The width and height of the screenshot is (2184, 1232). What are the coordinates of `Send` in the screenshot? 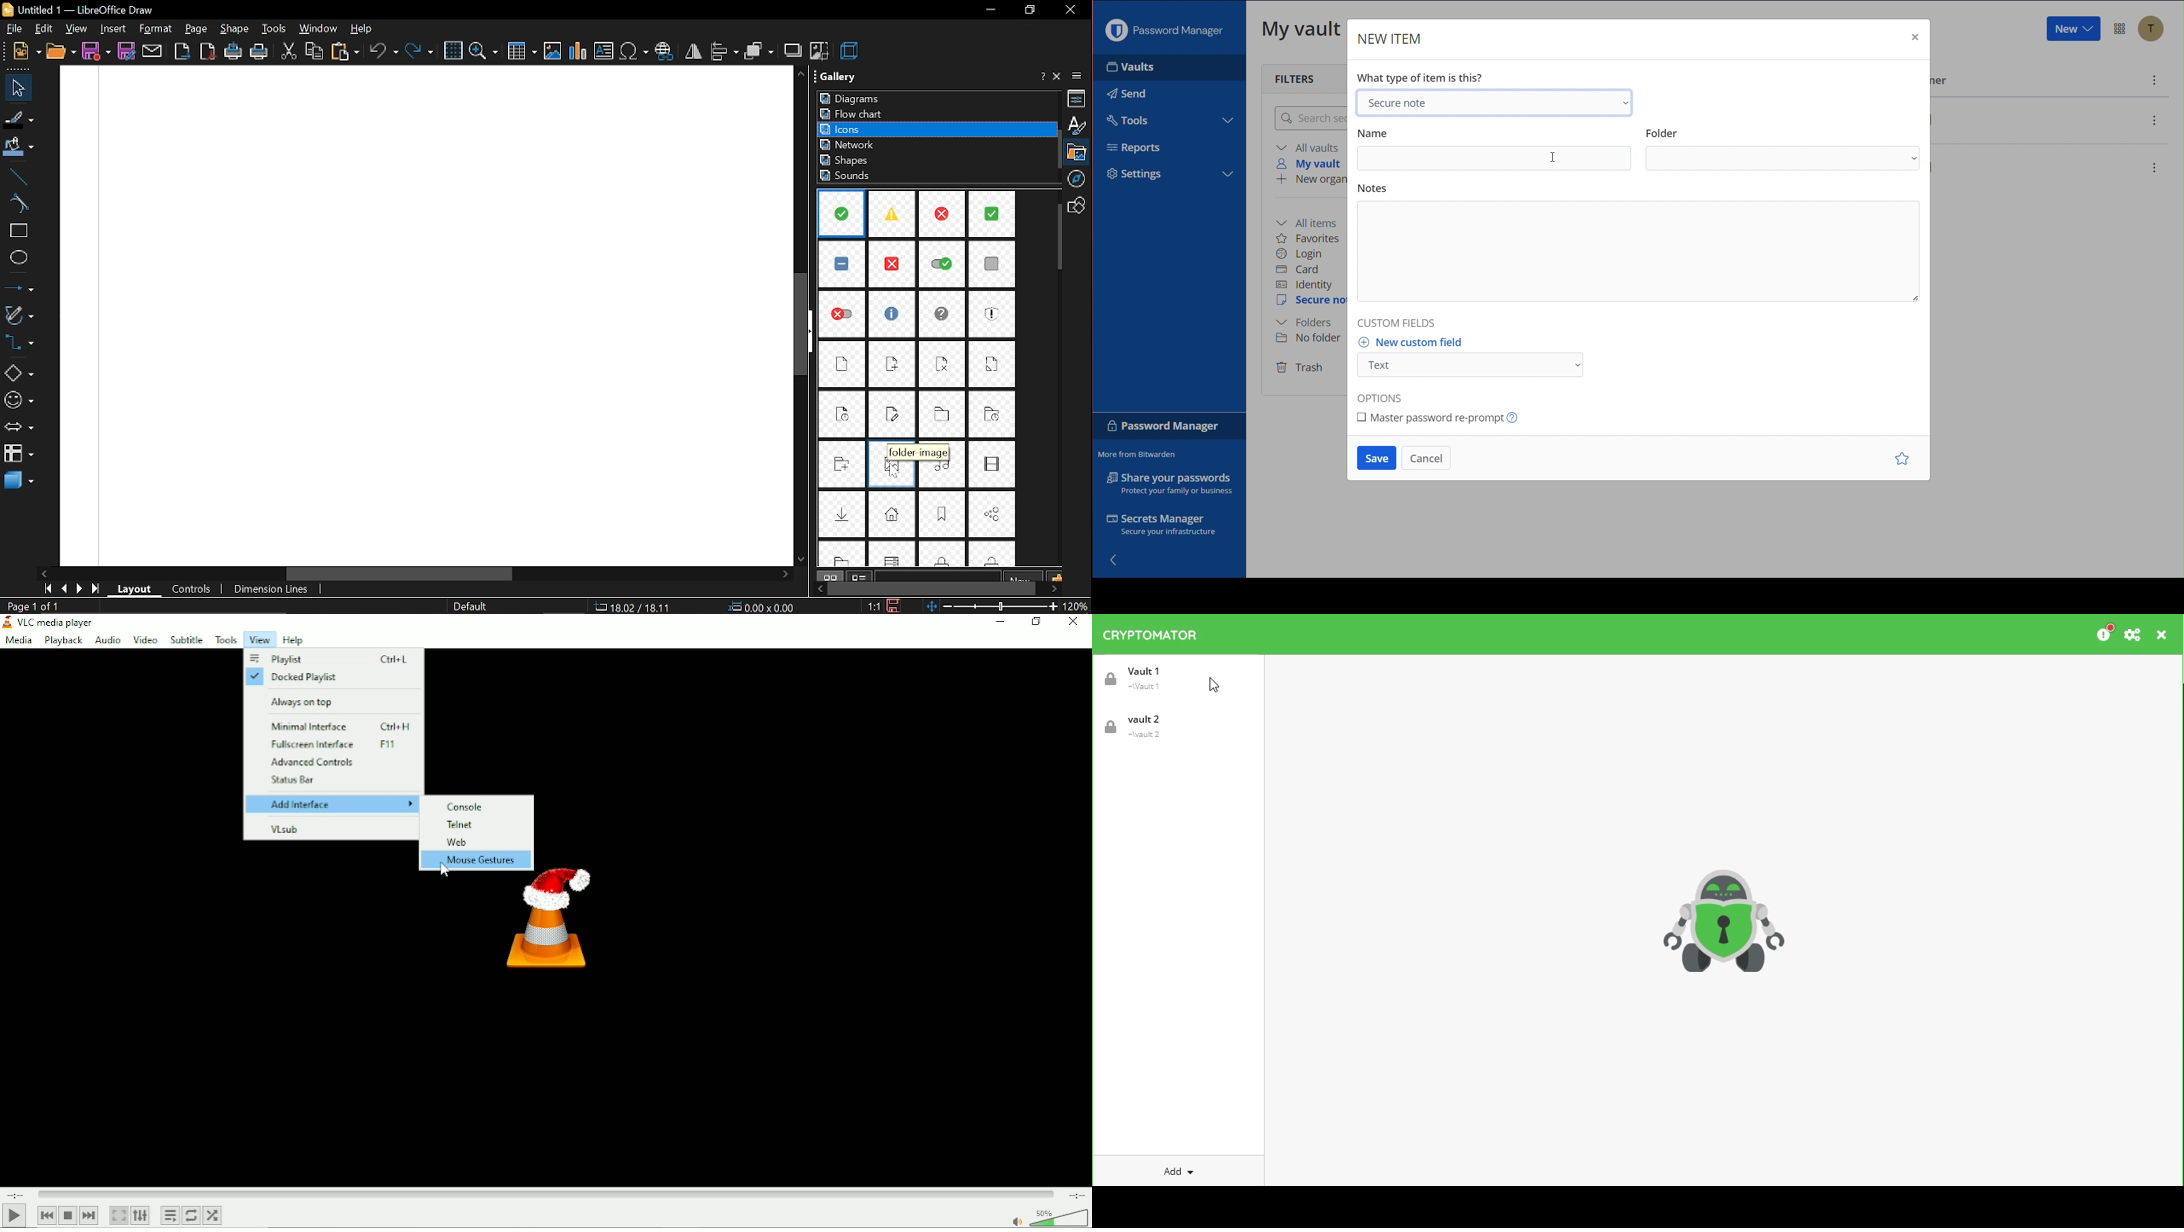 It's located at (1126, 93).